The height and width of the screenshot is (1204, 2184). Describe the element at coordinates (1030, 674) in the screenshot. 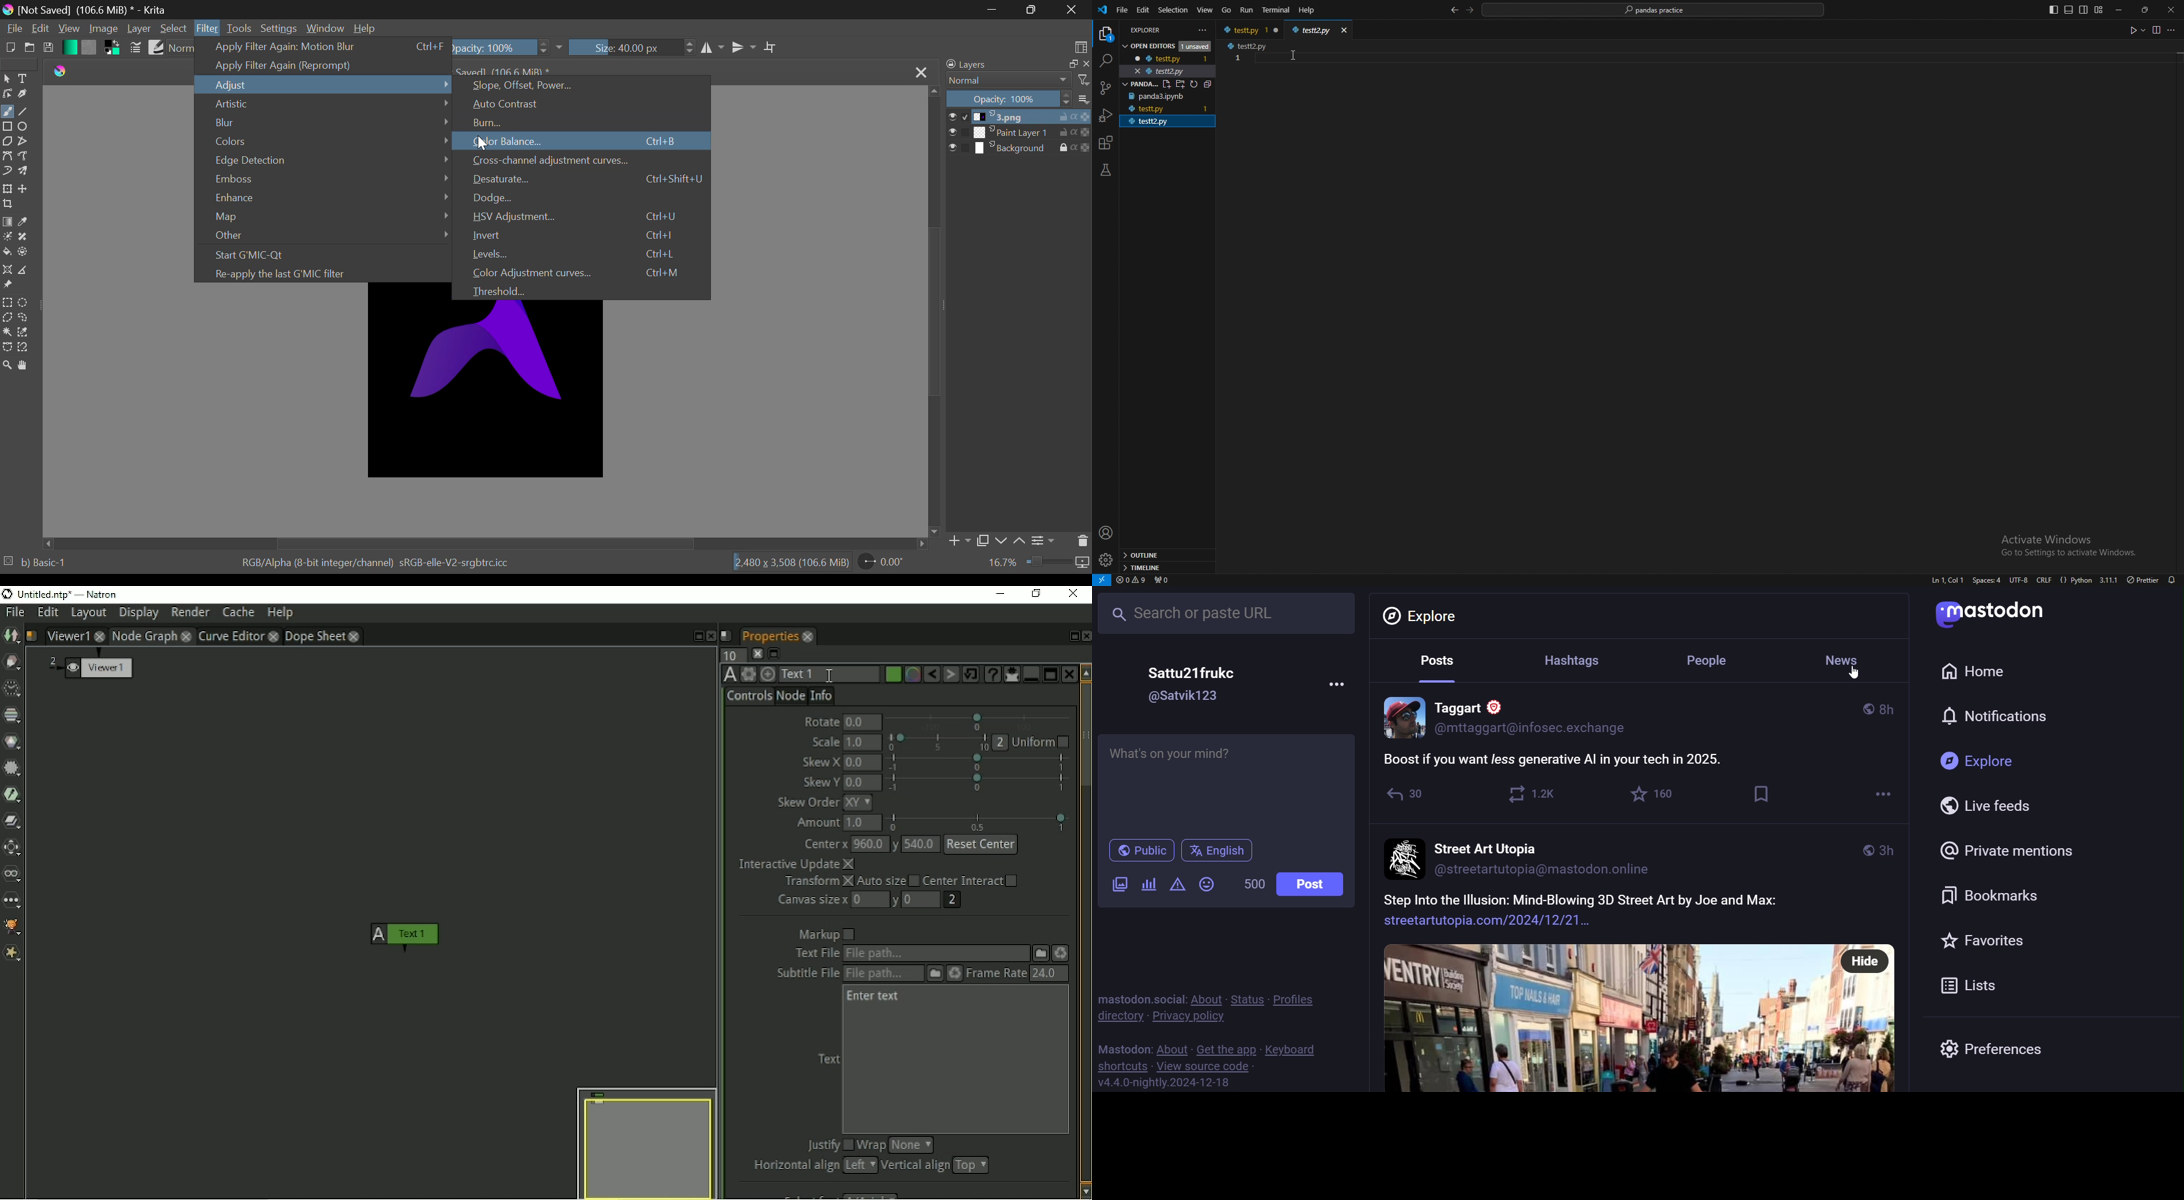

I see `Merge panel` at that location.